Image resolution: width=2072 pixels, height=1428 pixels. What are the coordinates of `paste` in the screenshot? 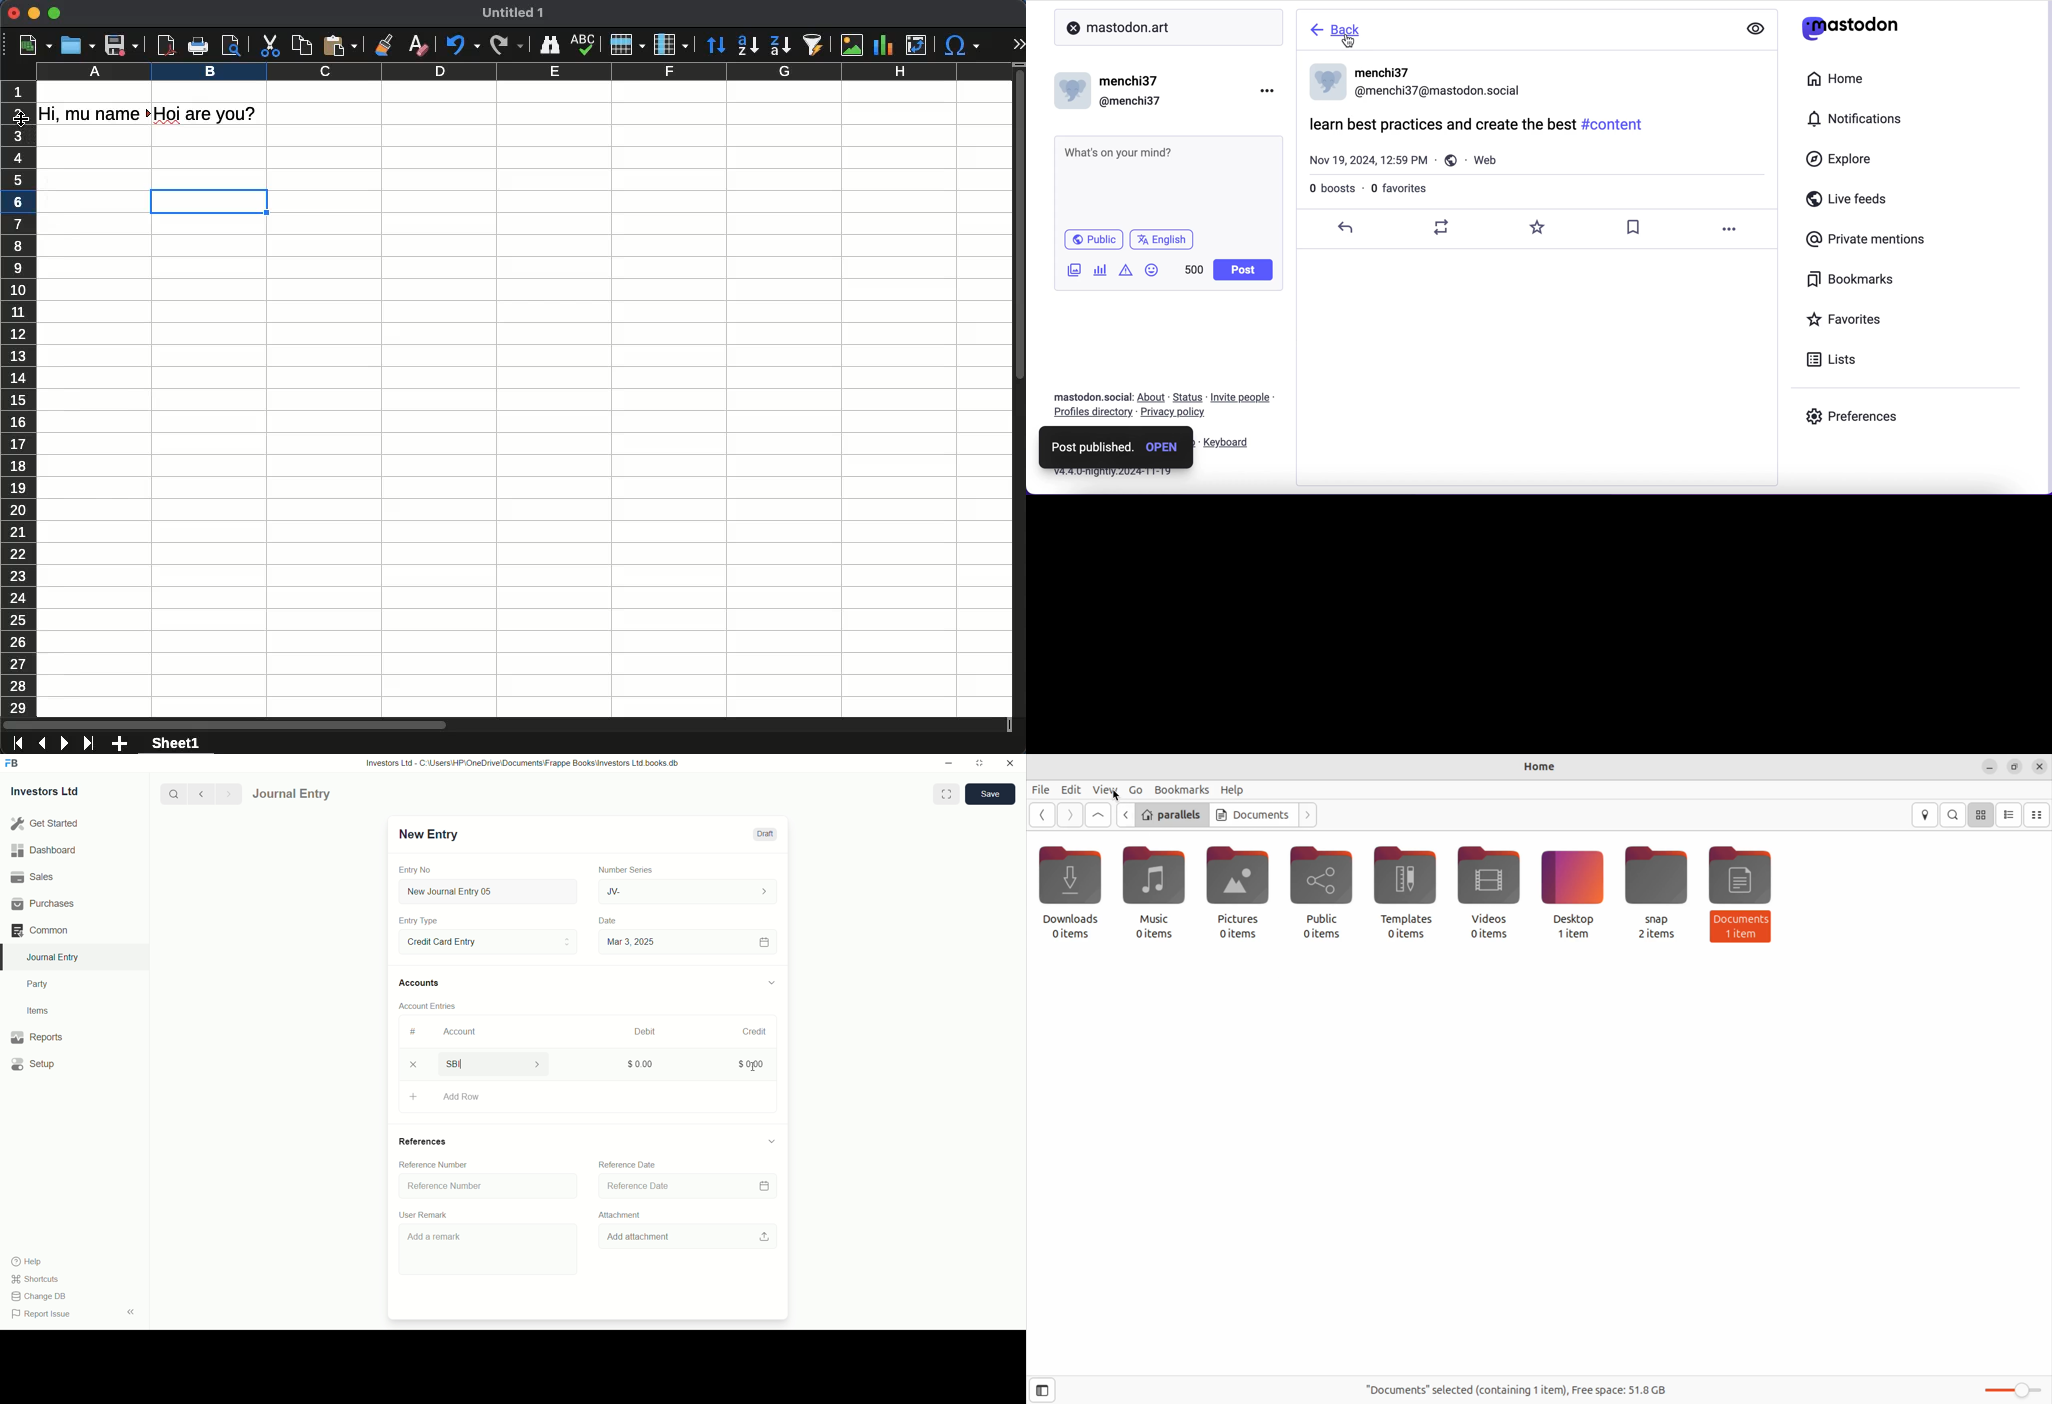 It's located at (342, 44).